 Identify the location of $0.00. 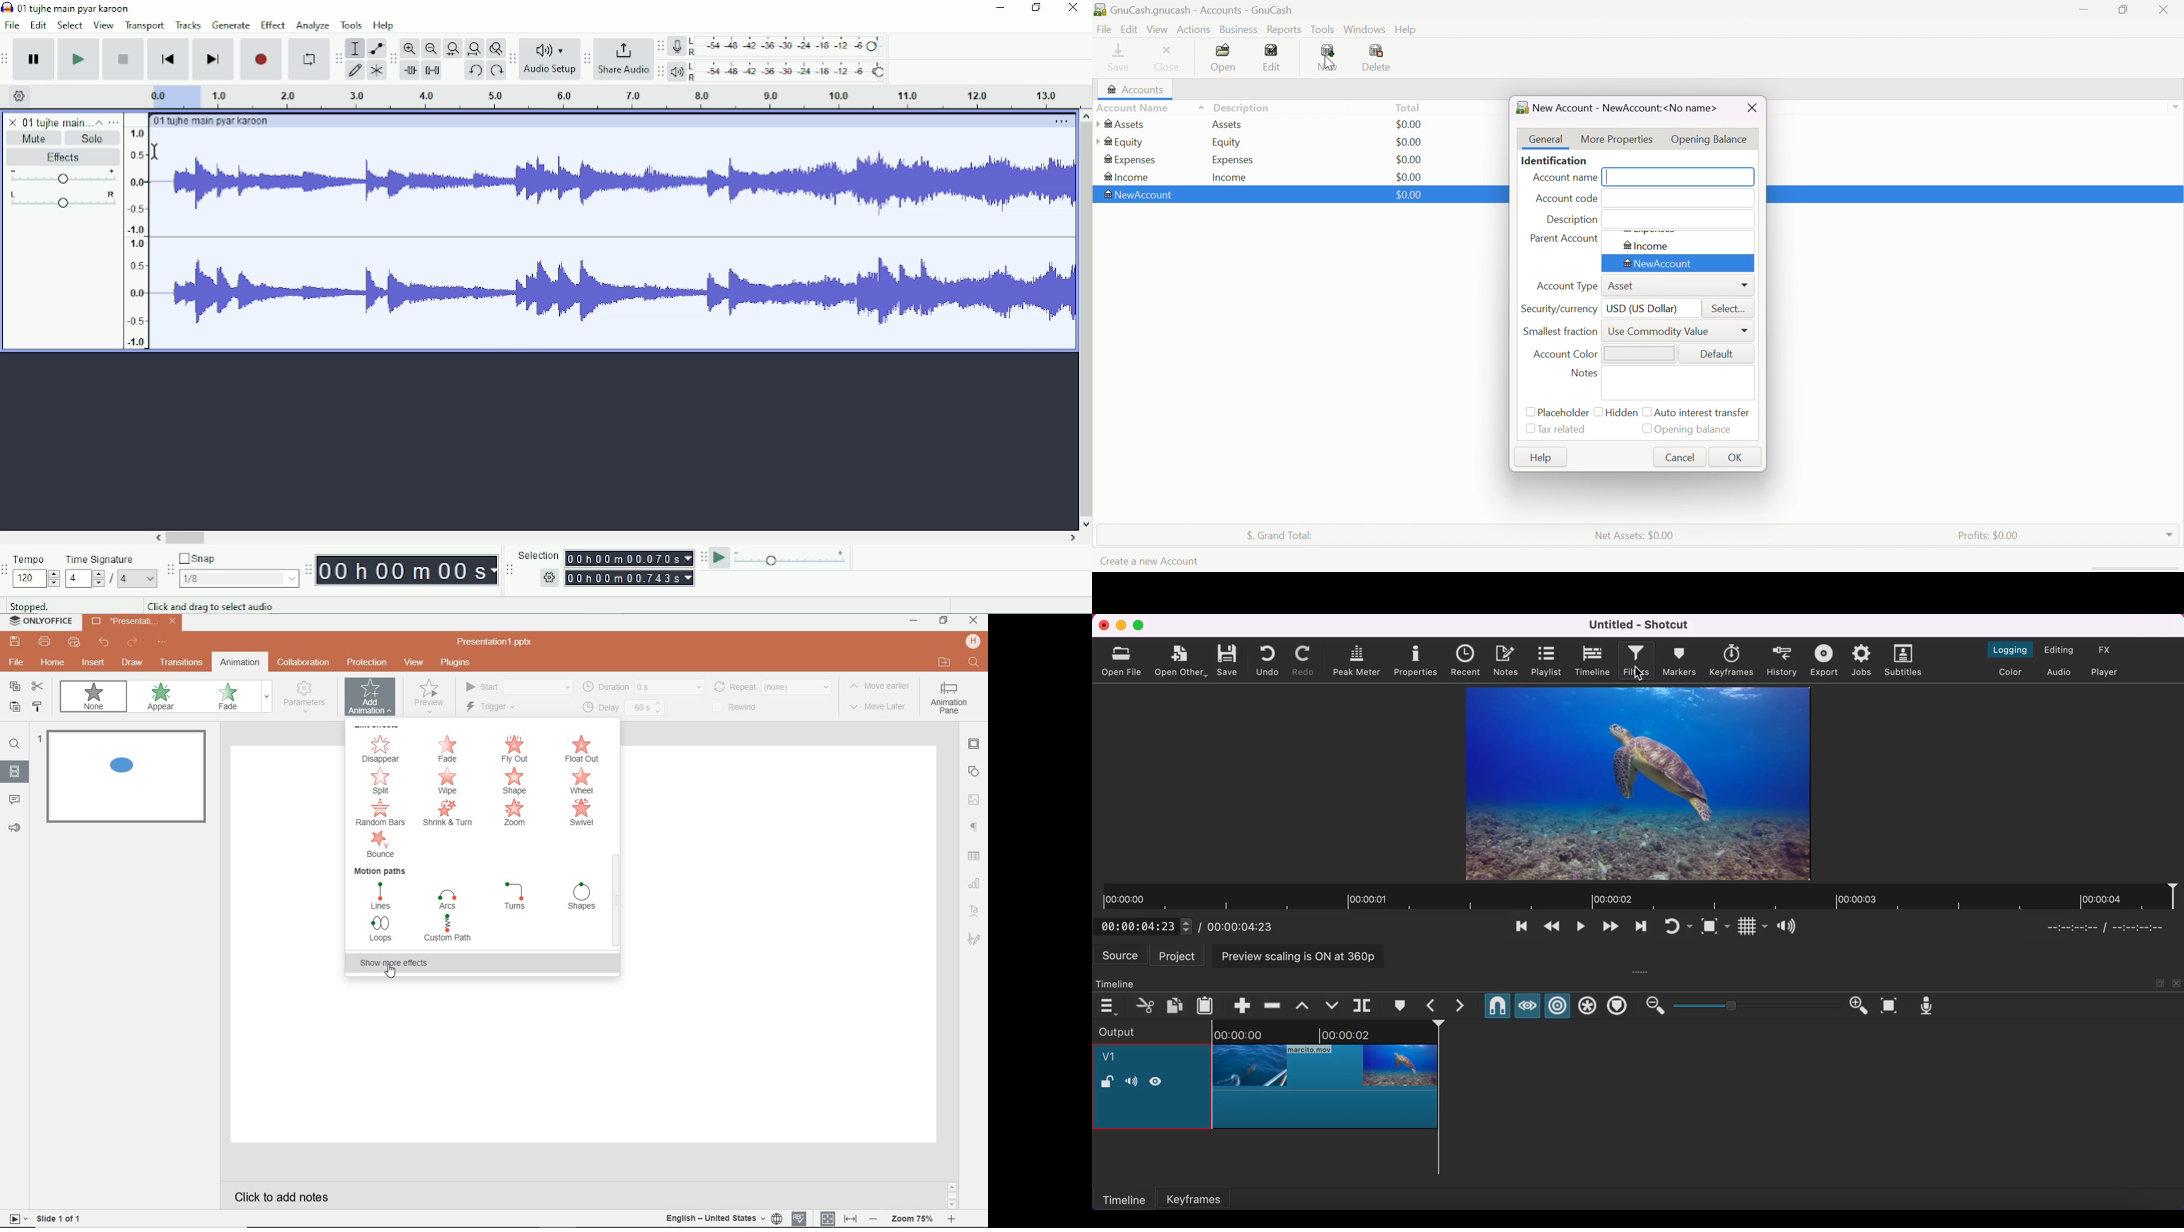
(1410, 160).